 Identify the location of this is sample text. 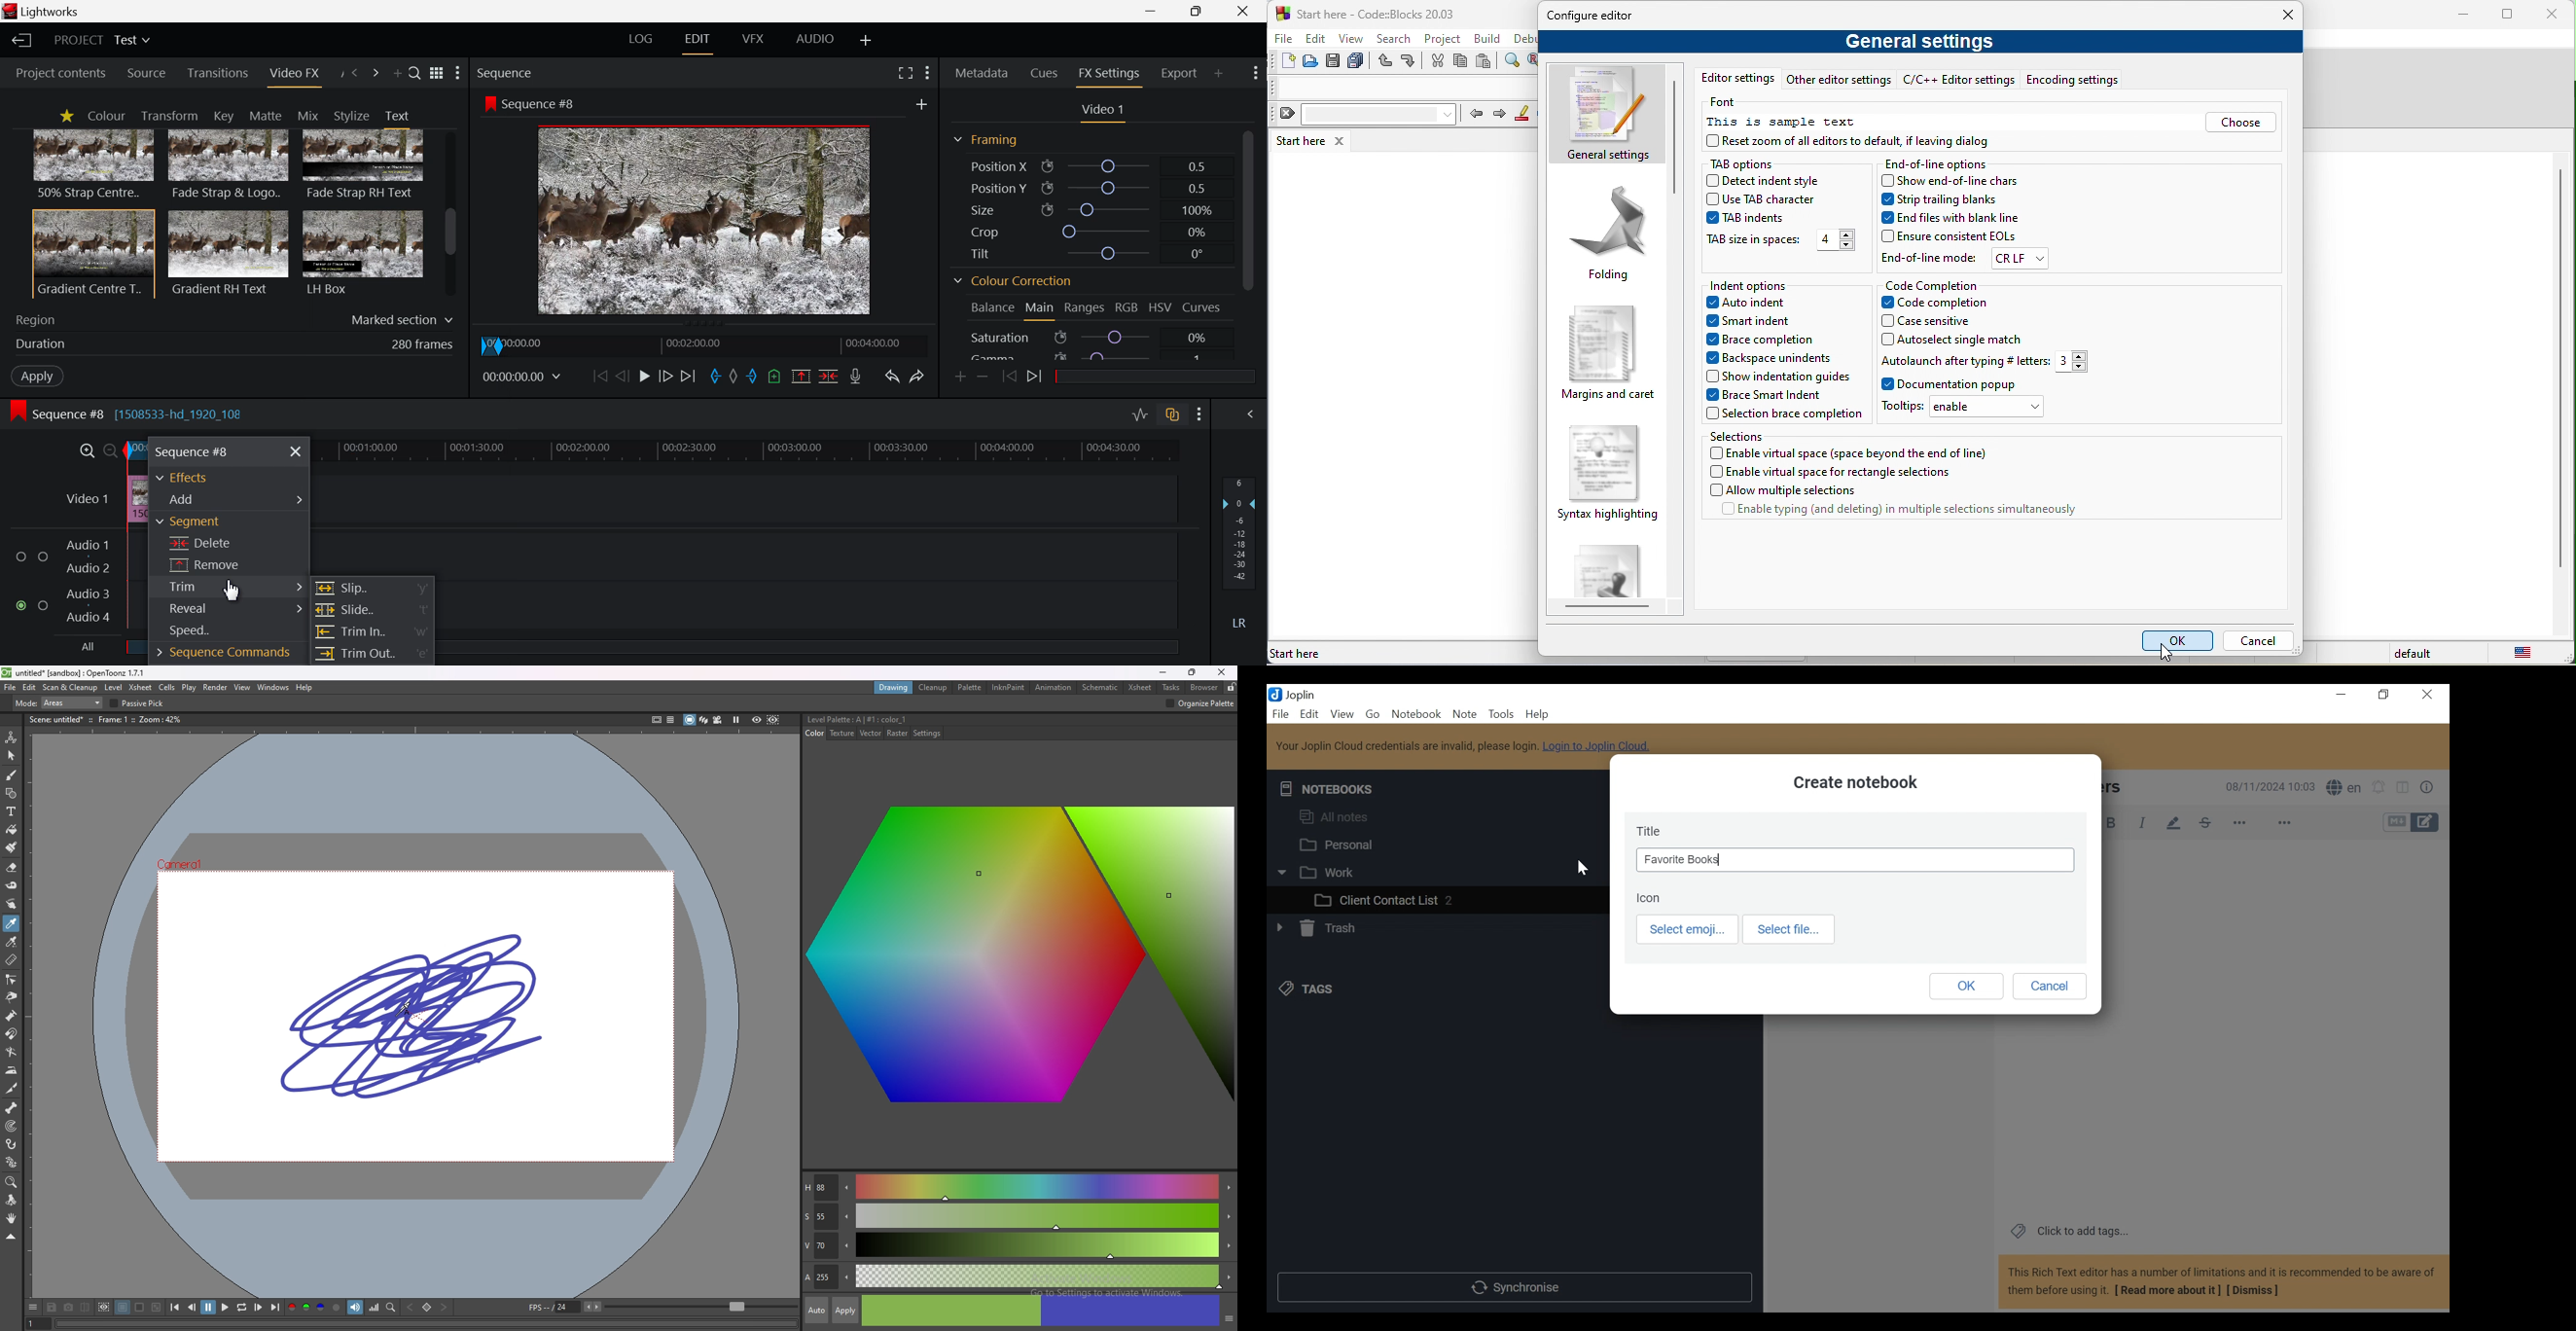
(1795, 123).